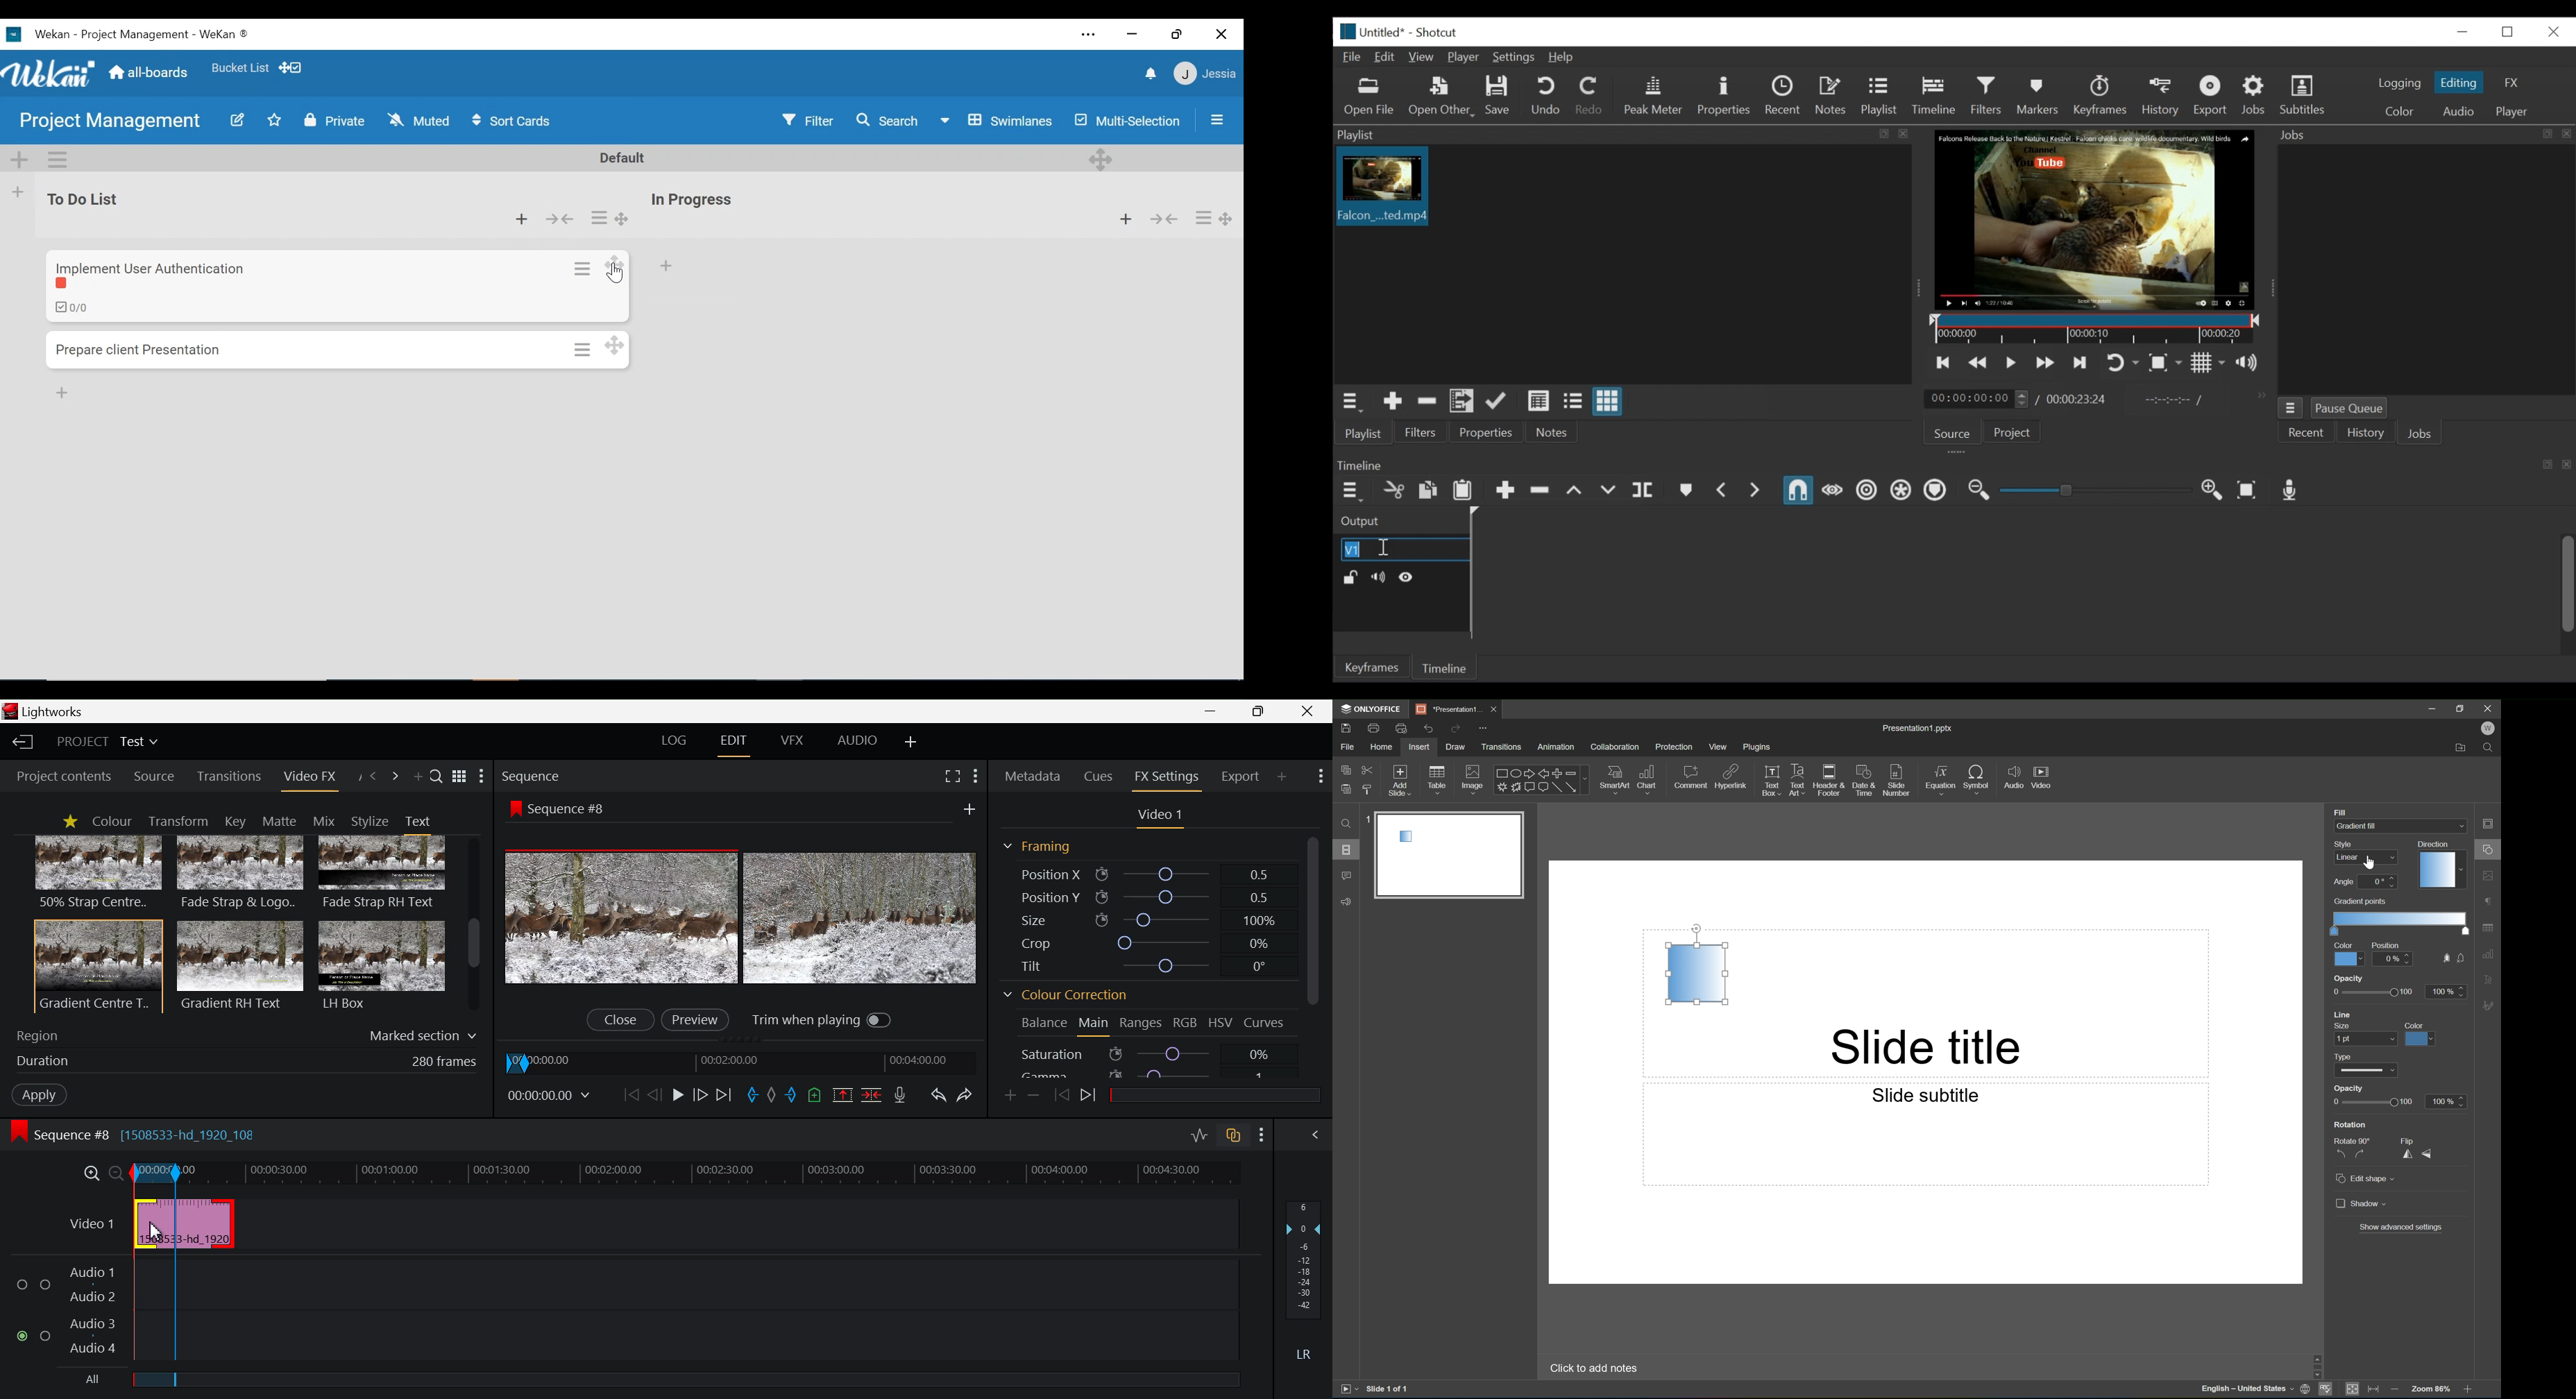 This screenshot has height=1400, width=2576. What do you see at coordinates (380, 965) in the screenshot?
I see `LH Box` at bounding box center [380, 965].